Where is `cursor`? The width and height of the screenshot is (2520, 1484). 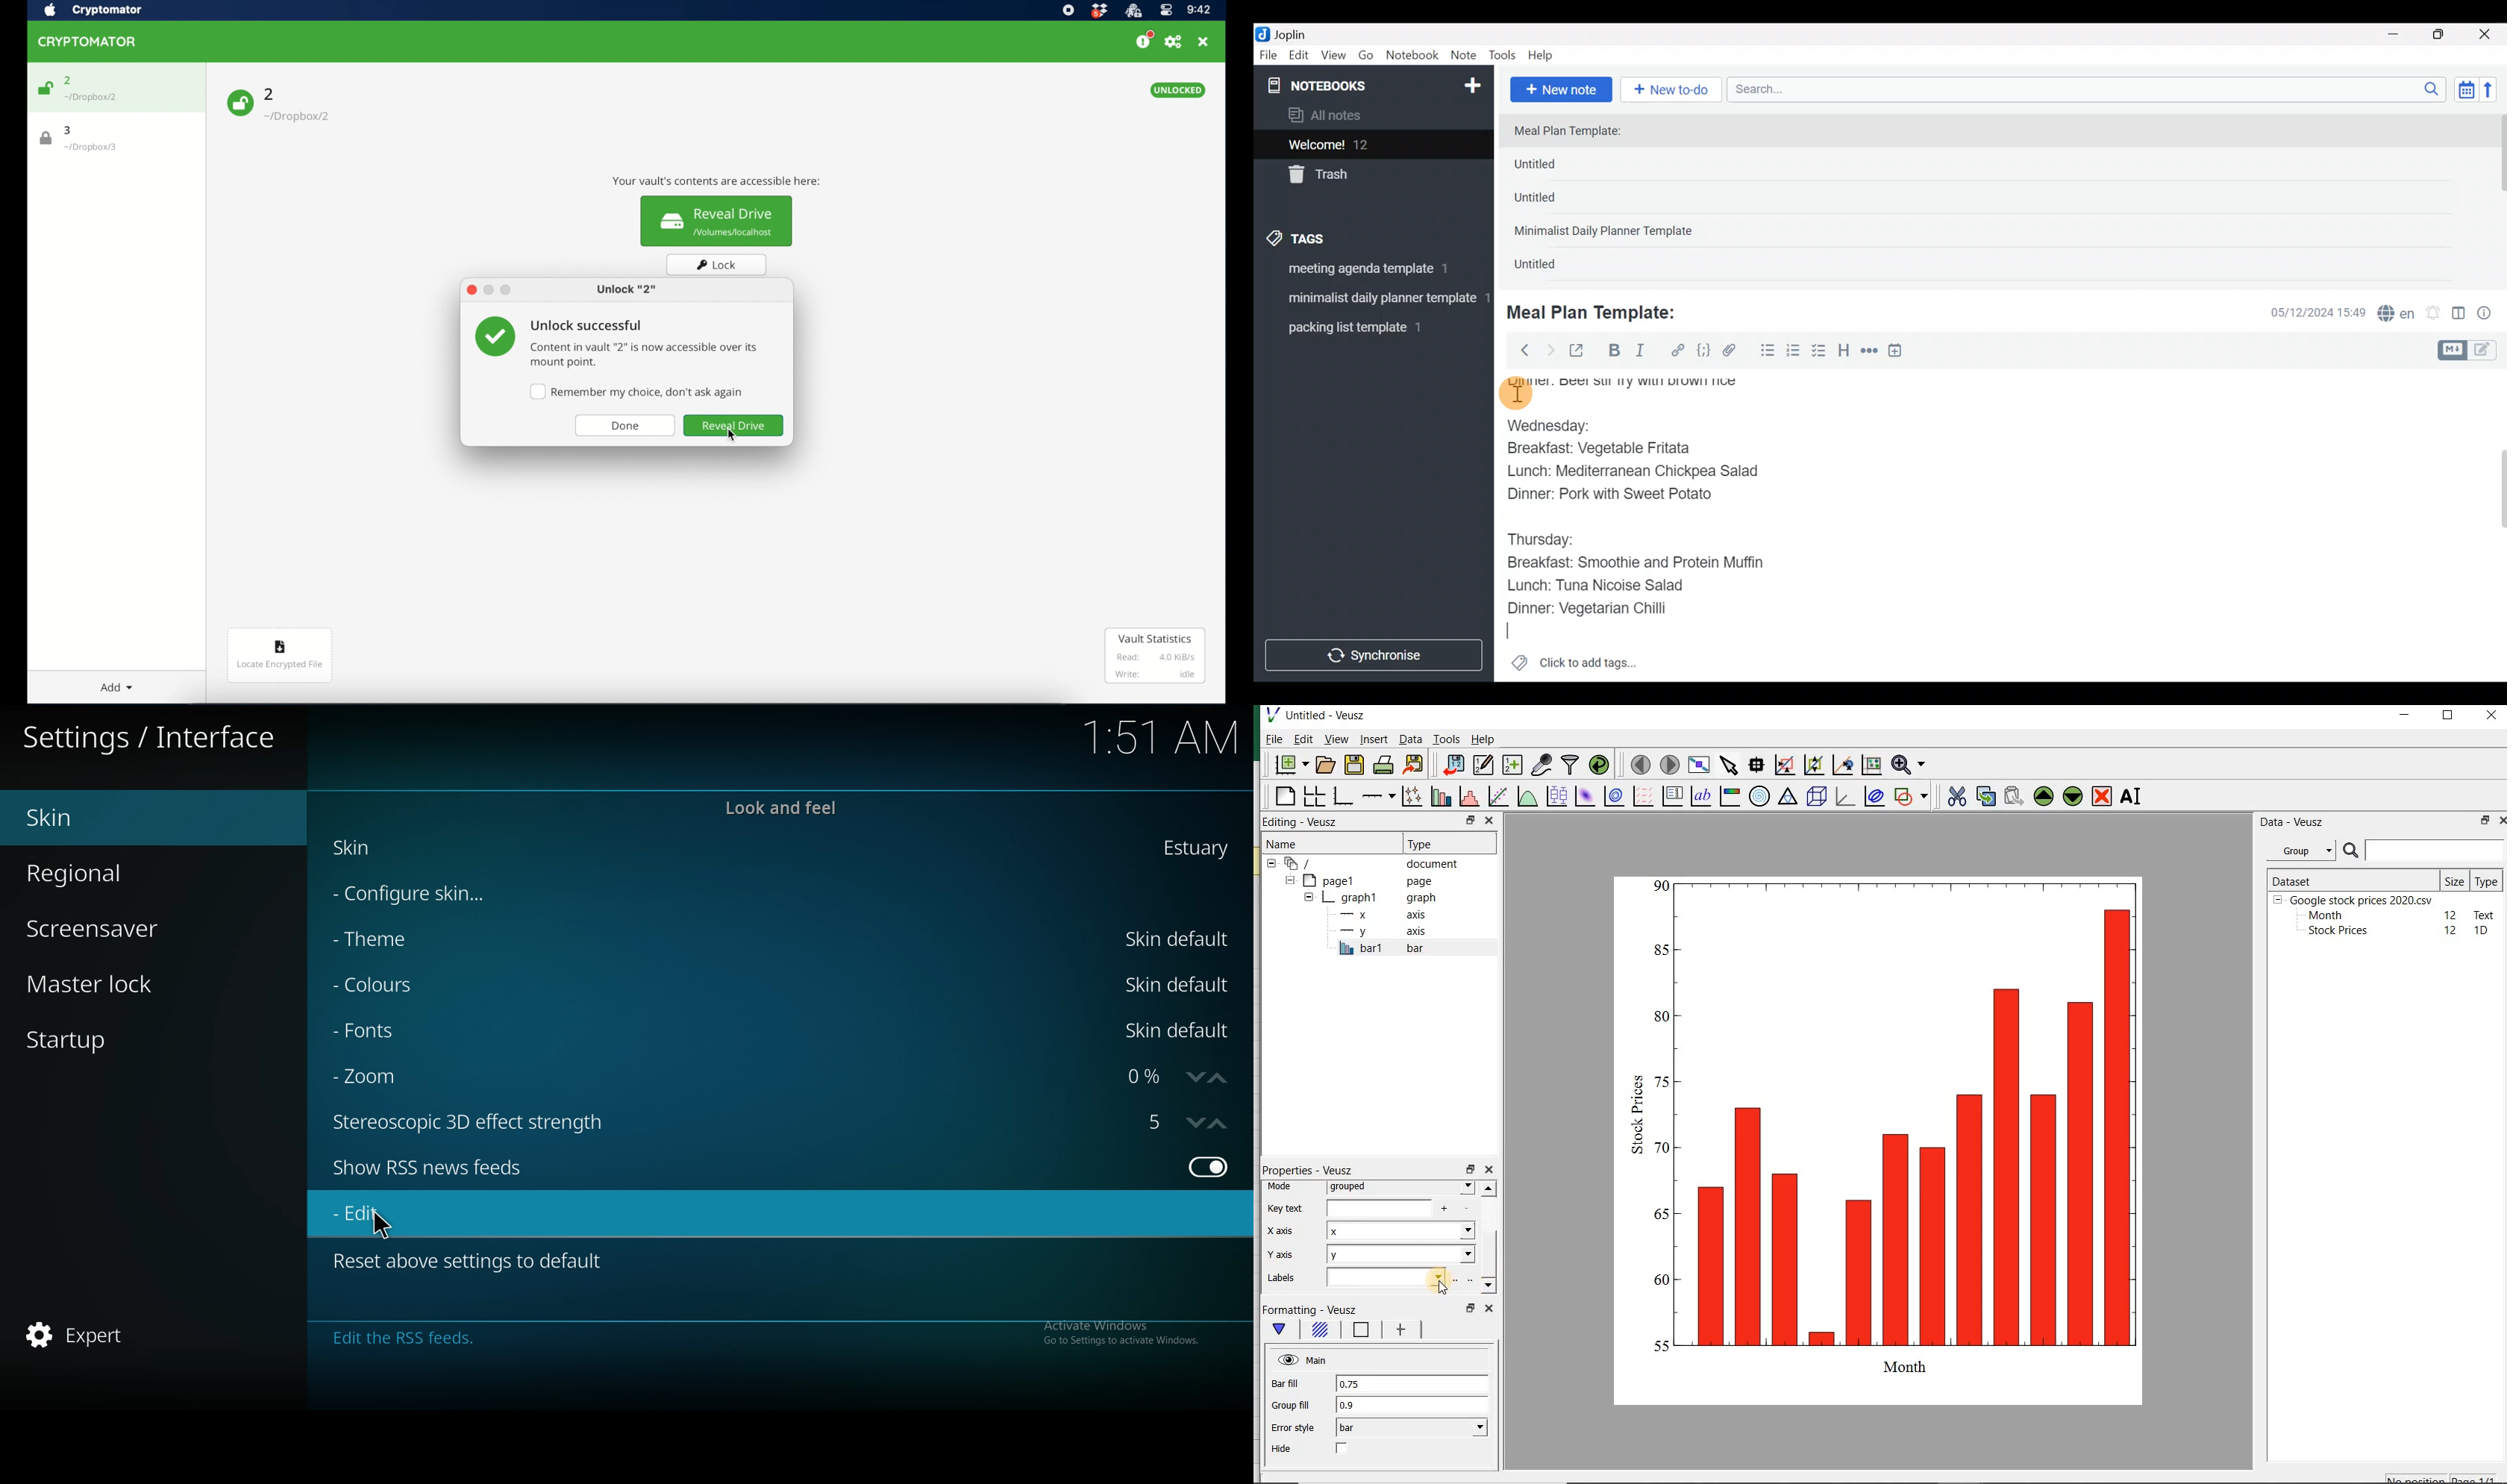
cursor is located at coordinates (381, 1225).